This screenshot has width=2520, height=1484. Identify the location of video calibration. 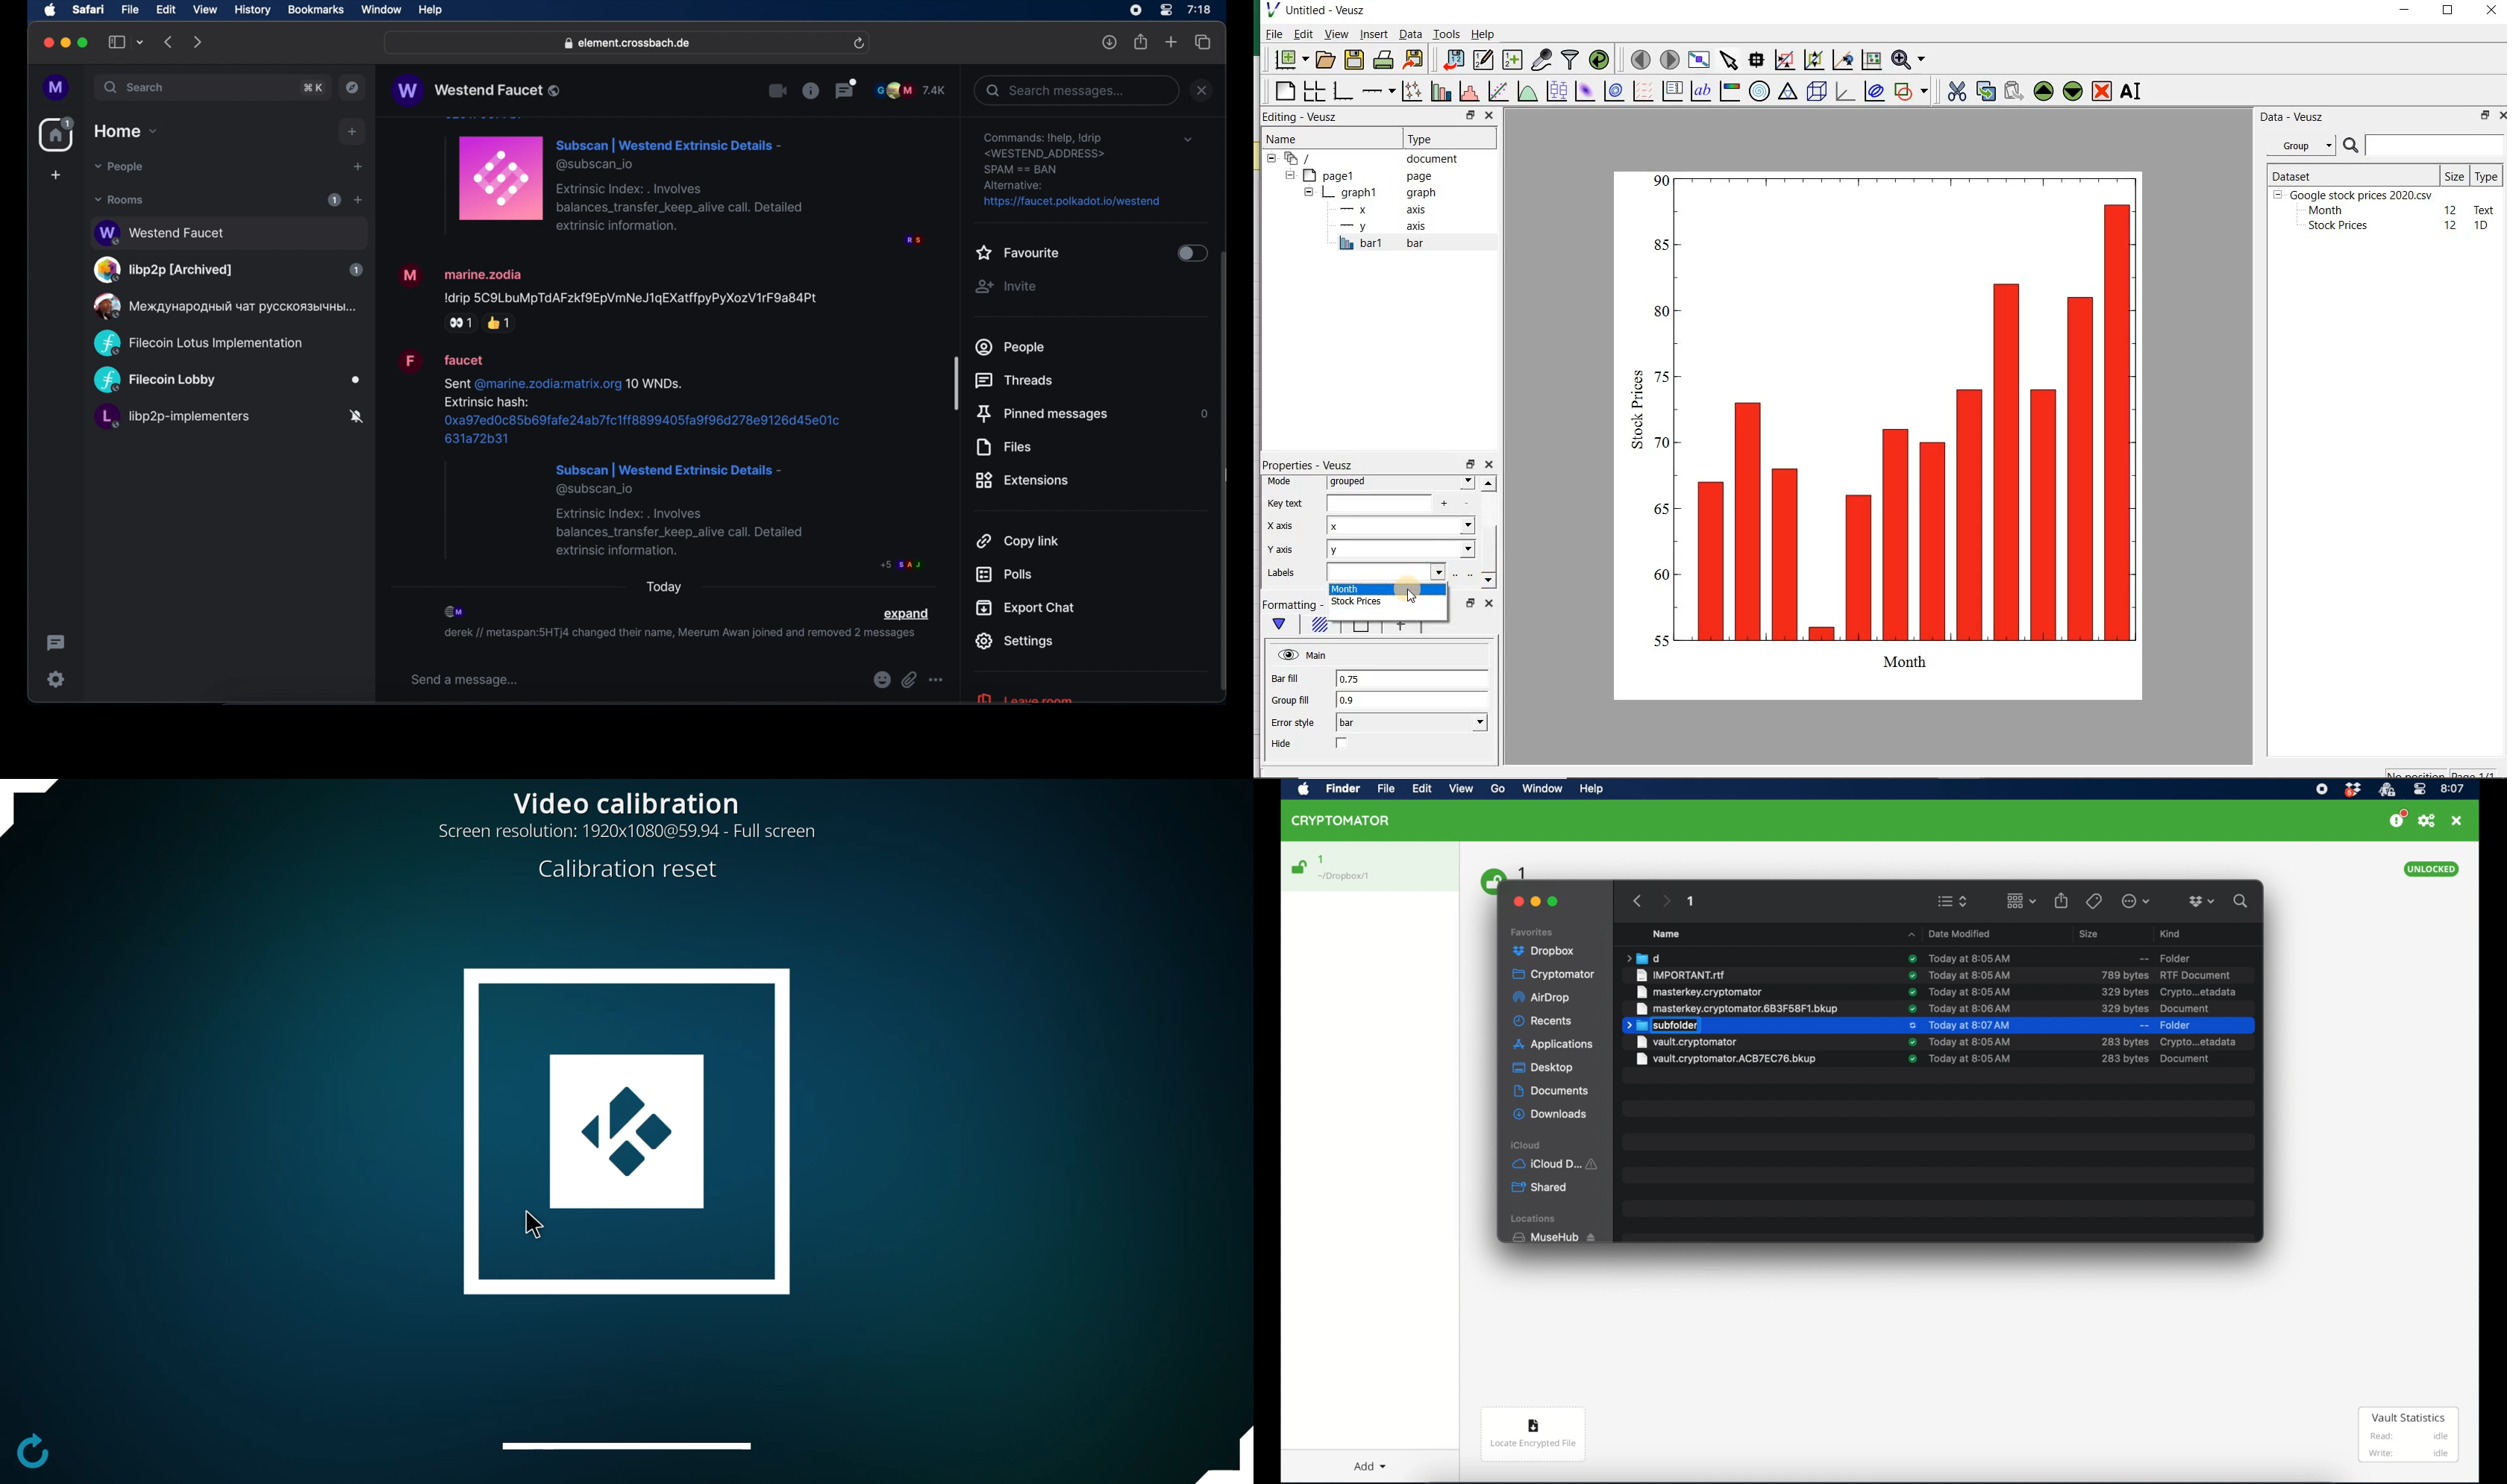
(631, 799).